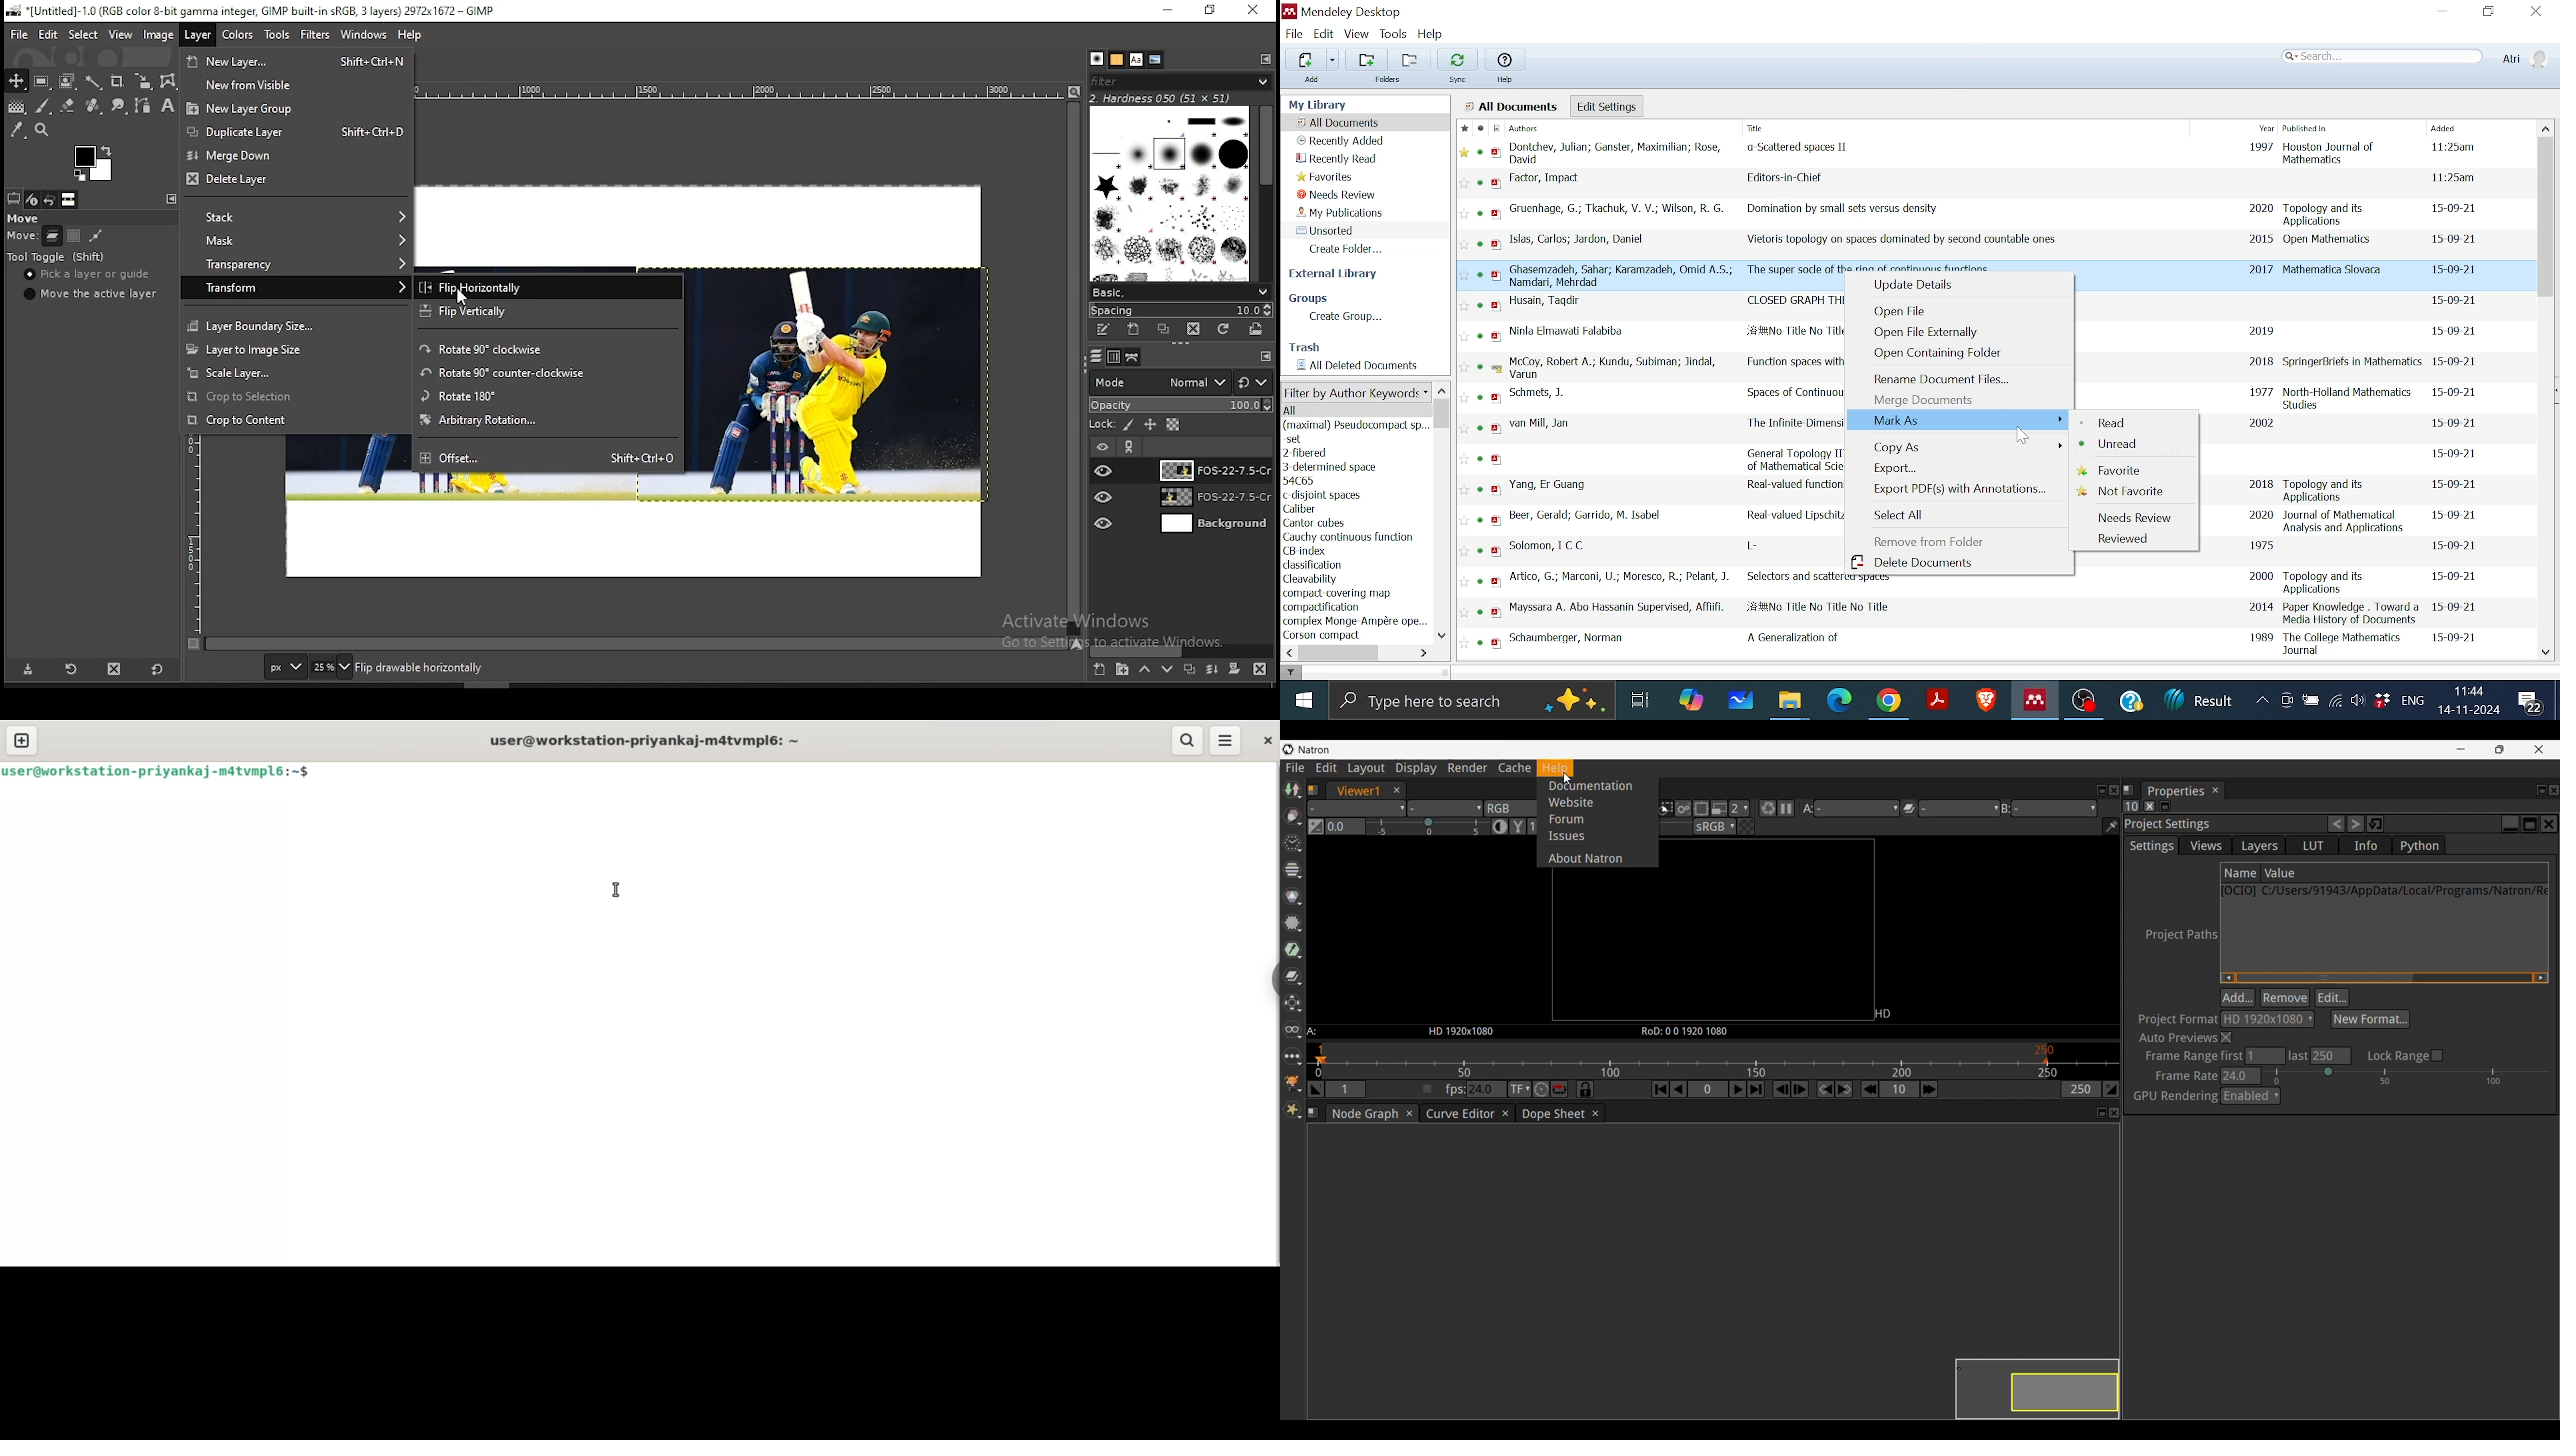 The width and height of the screenshot is (2576, 1456). Describe the element at coordinates (1288, 653) in the screenshot. I see `Move left` at that location.